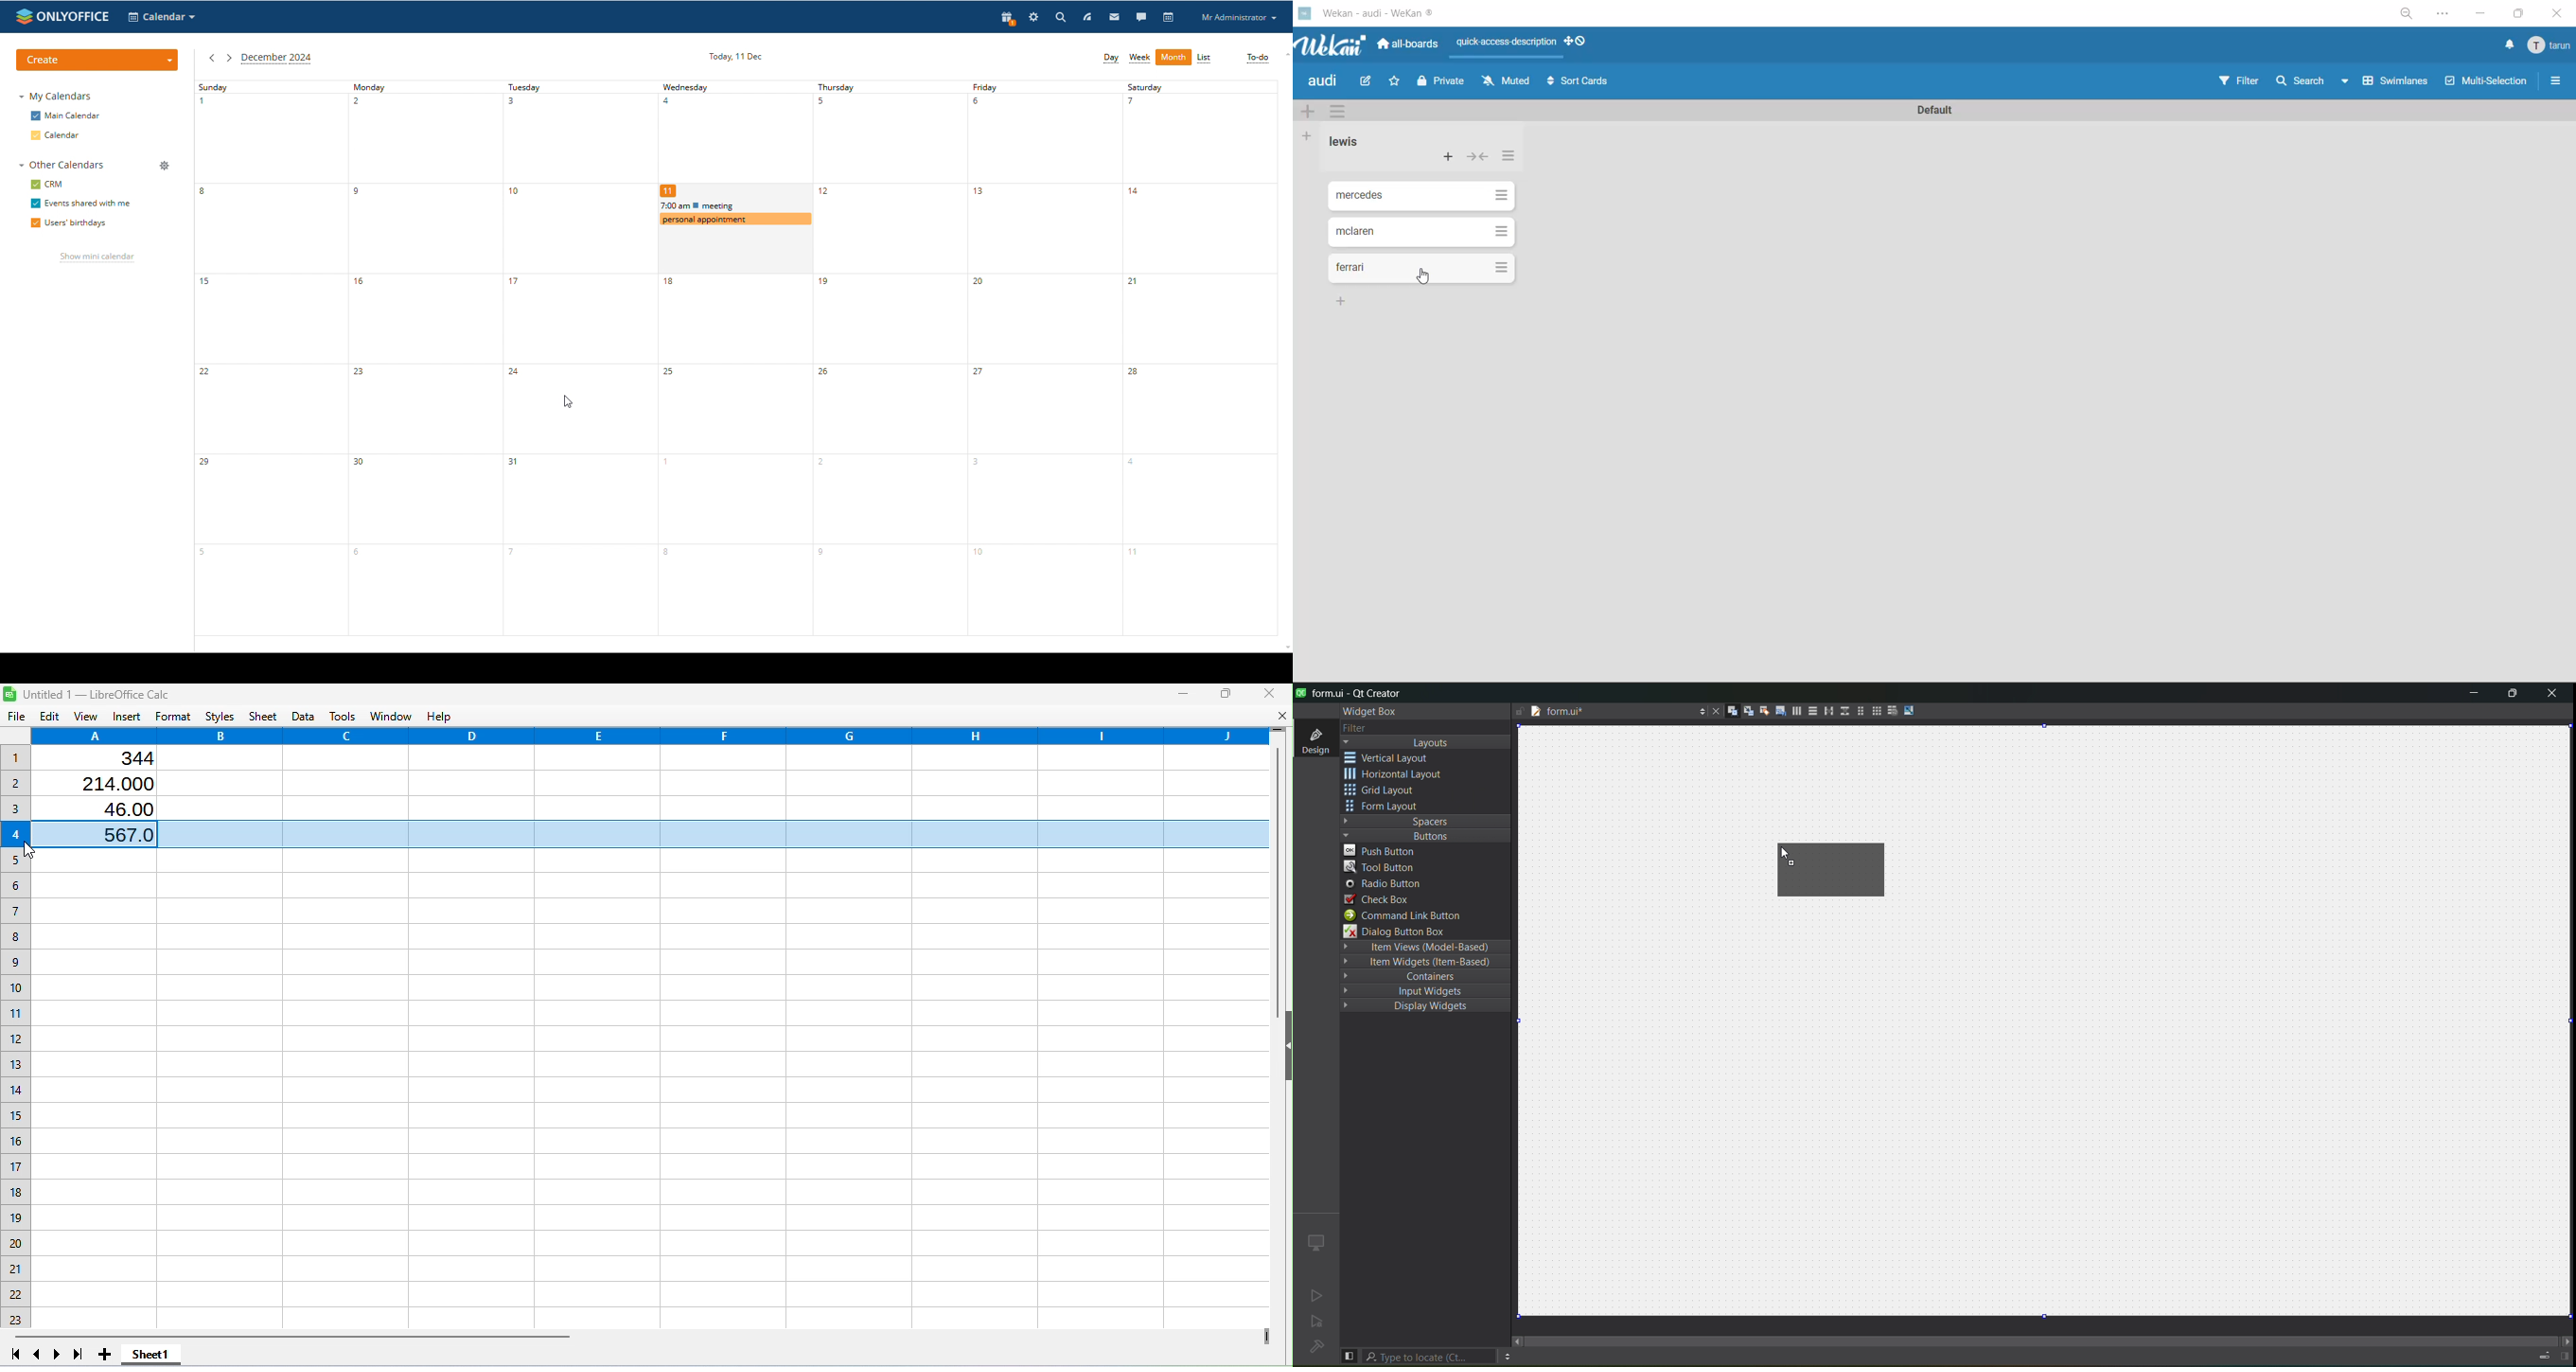 The height and width of the screenshot is (1372, 2576). Describe the element at coordinates (735, 57) in the screenshot. I see `current date` at that location.